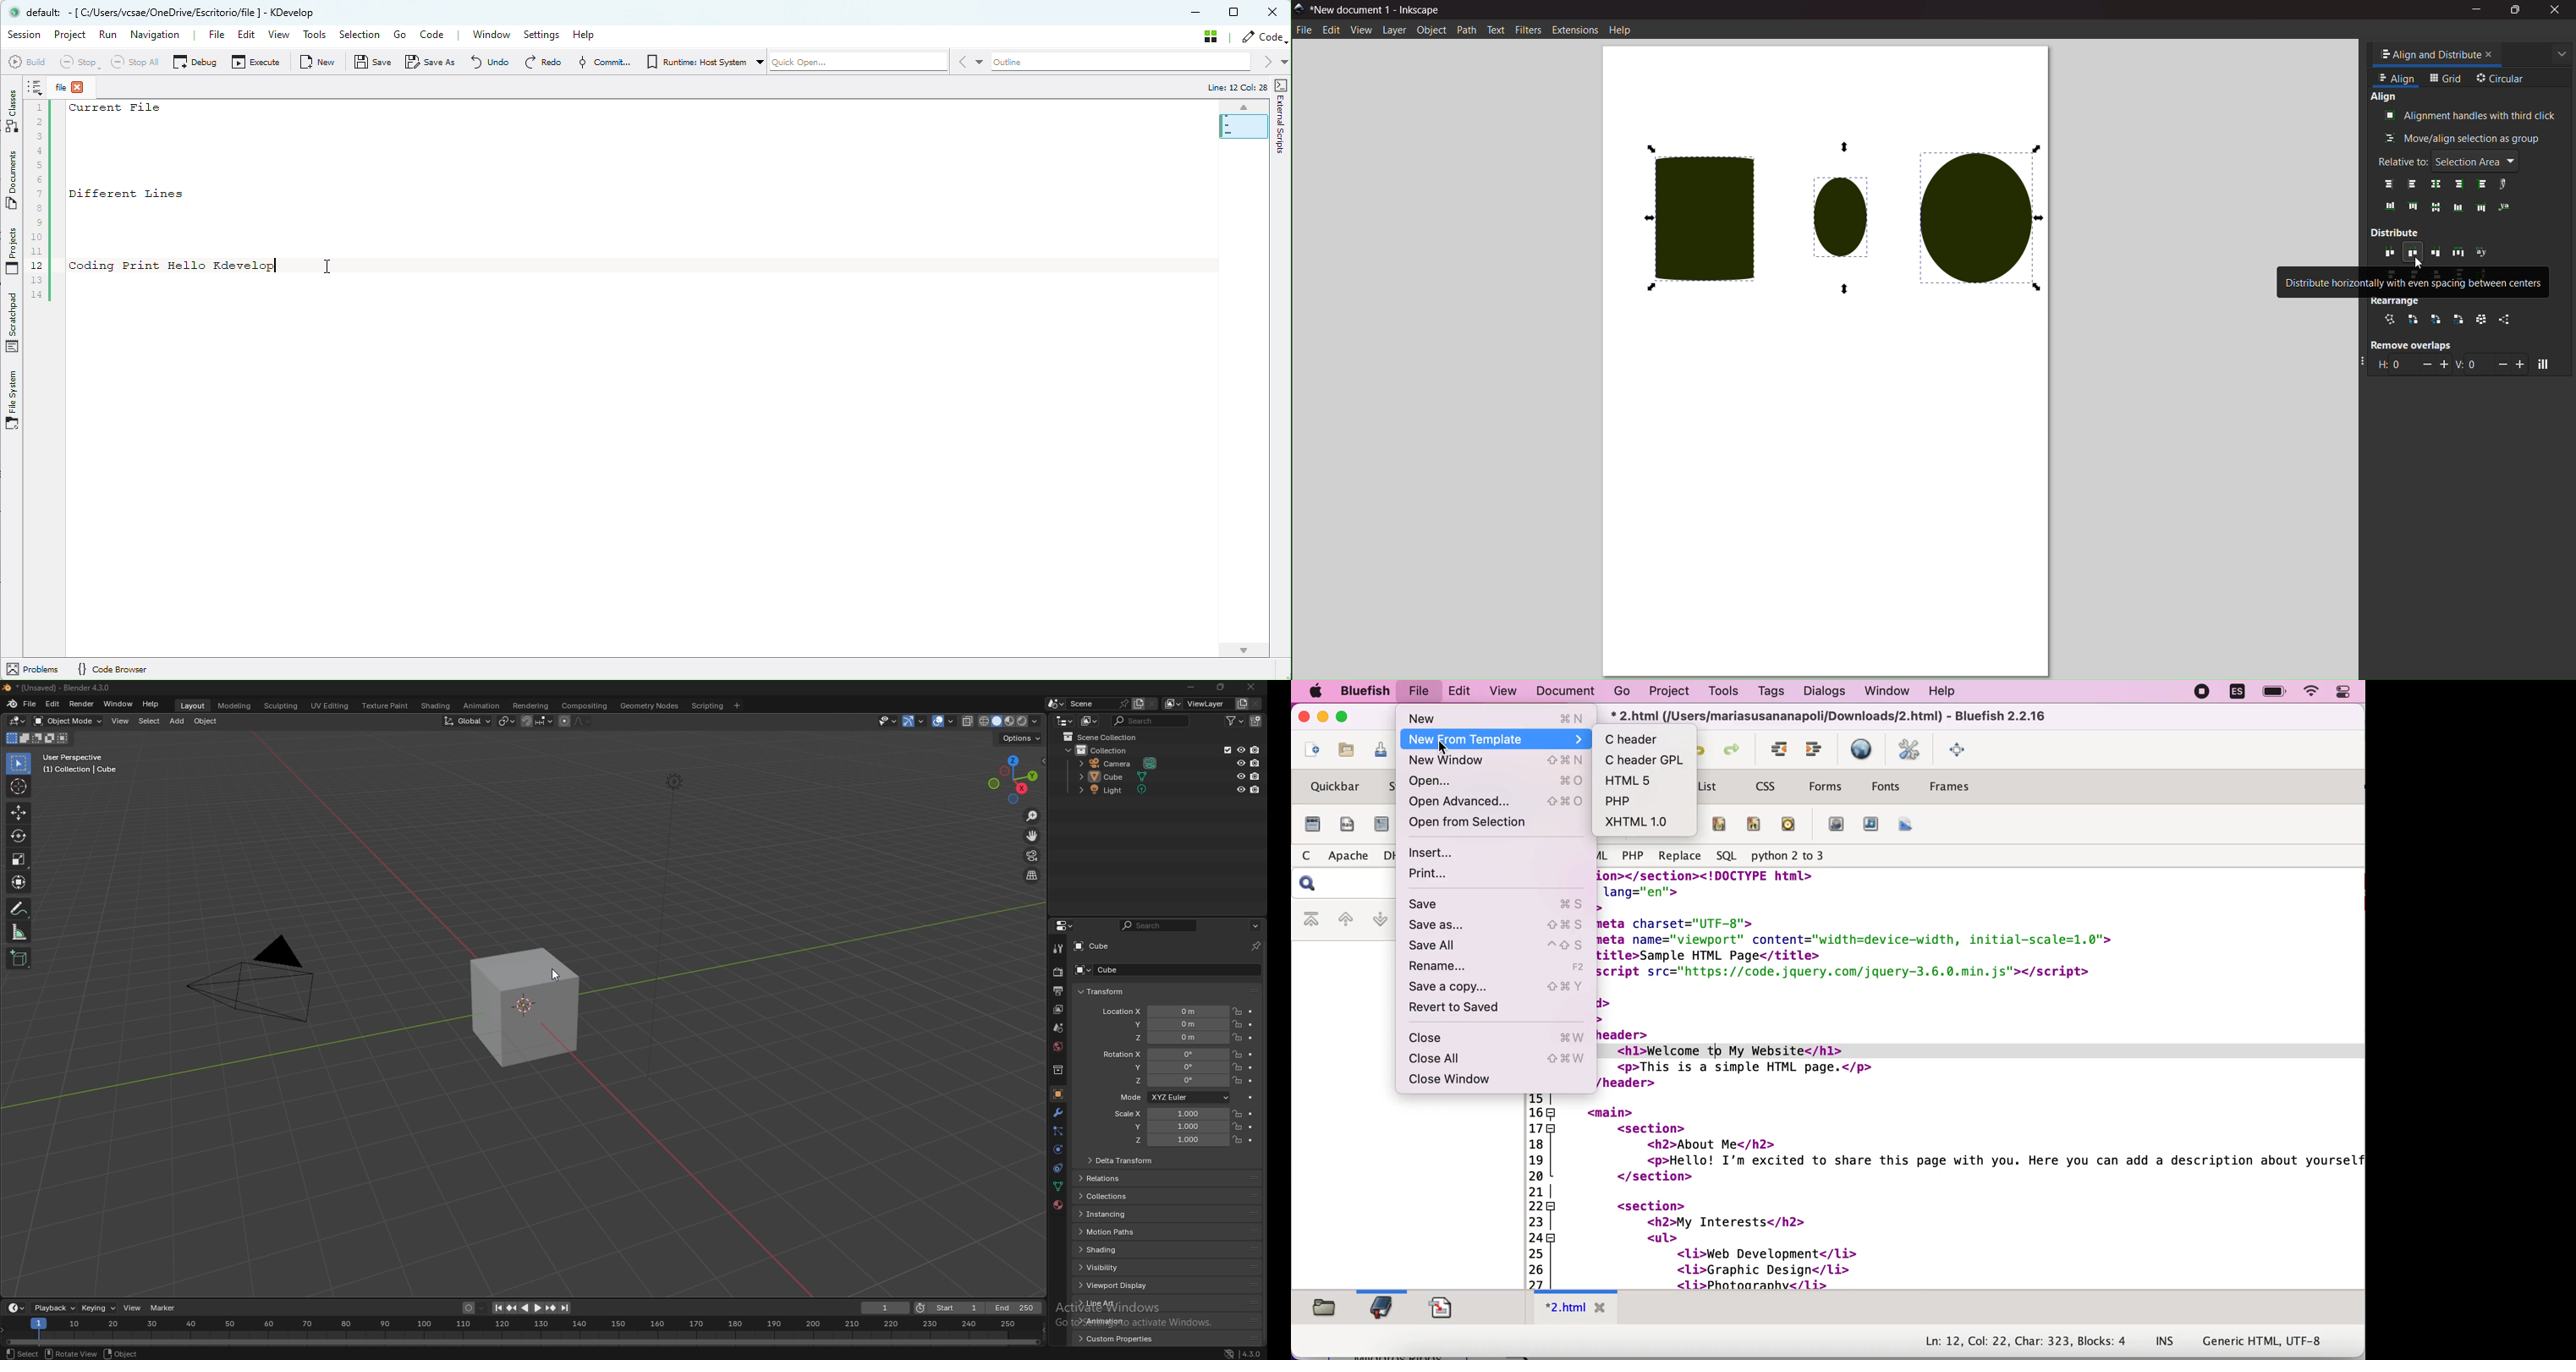 Image resolution: width=2576 pixels, height=1372 pixels. Describe the element at coordinates (2418, 280) in the screenshot. I see `distribute horizontally with even spacing between centers` at that location.